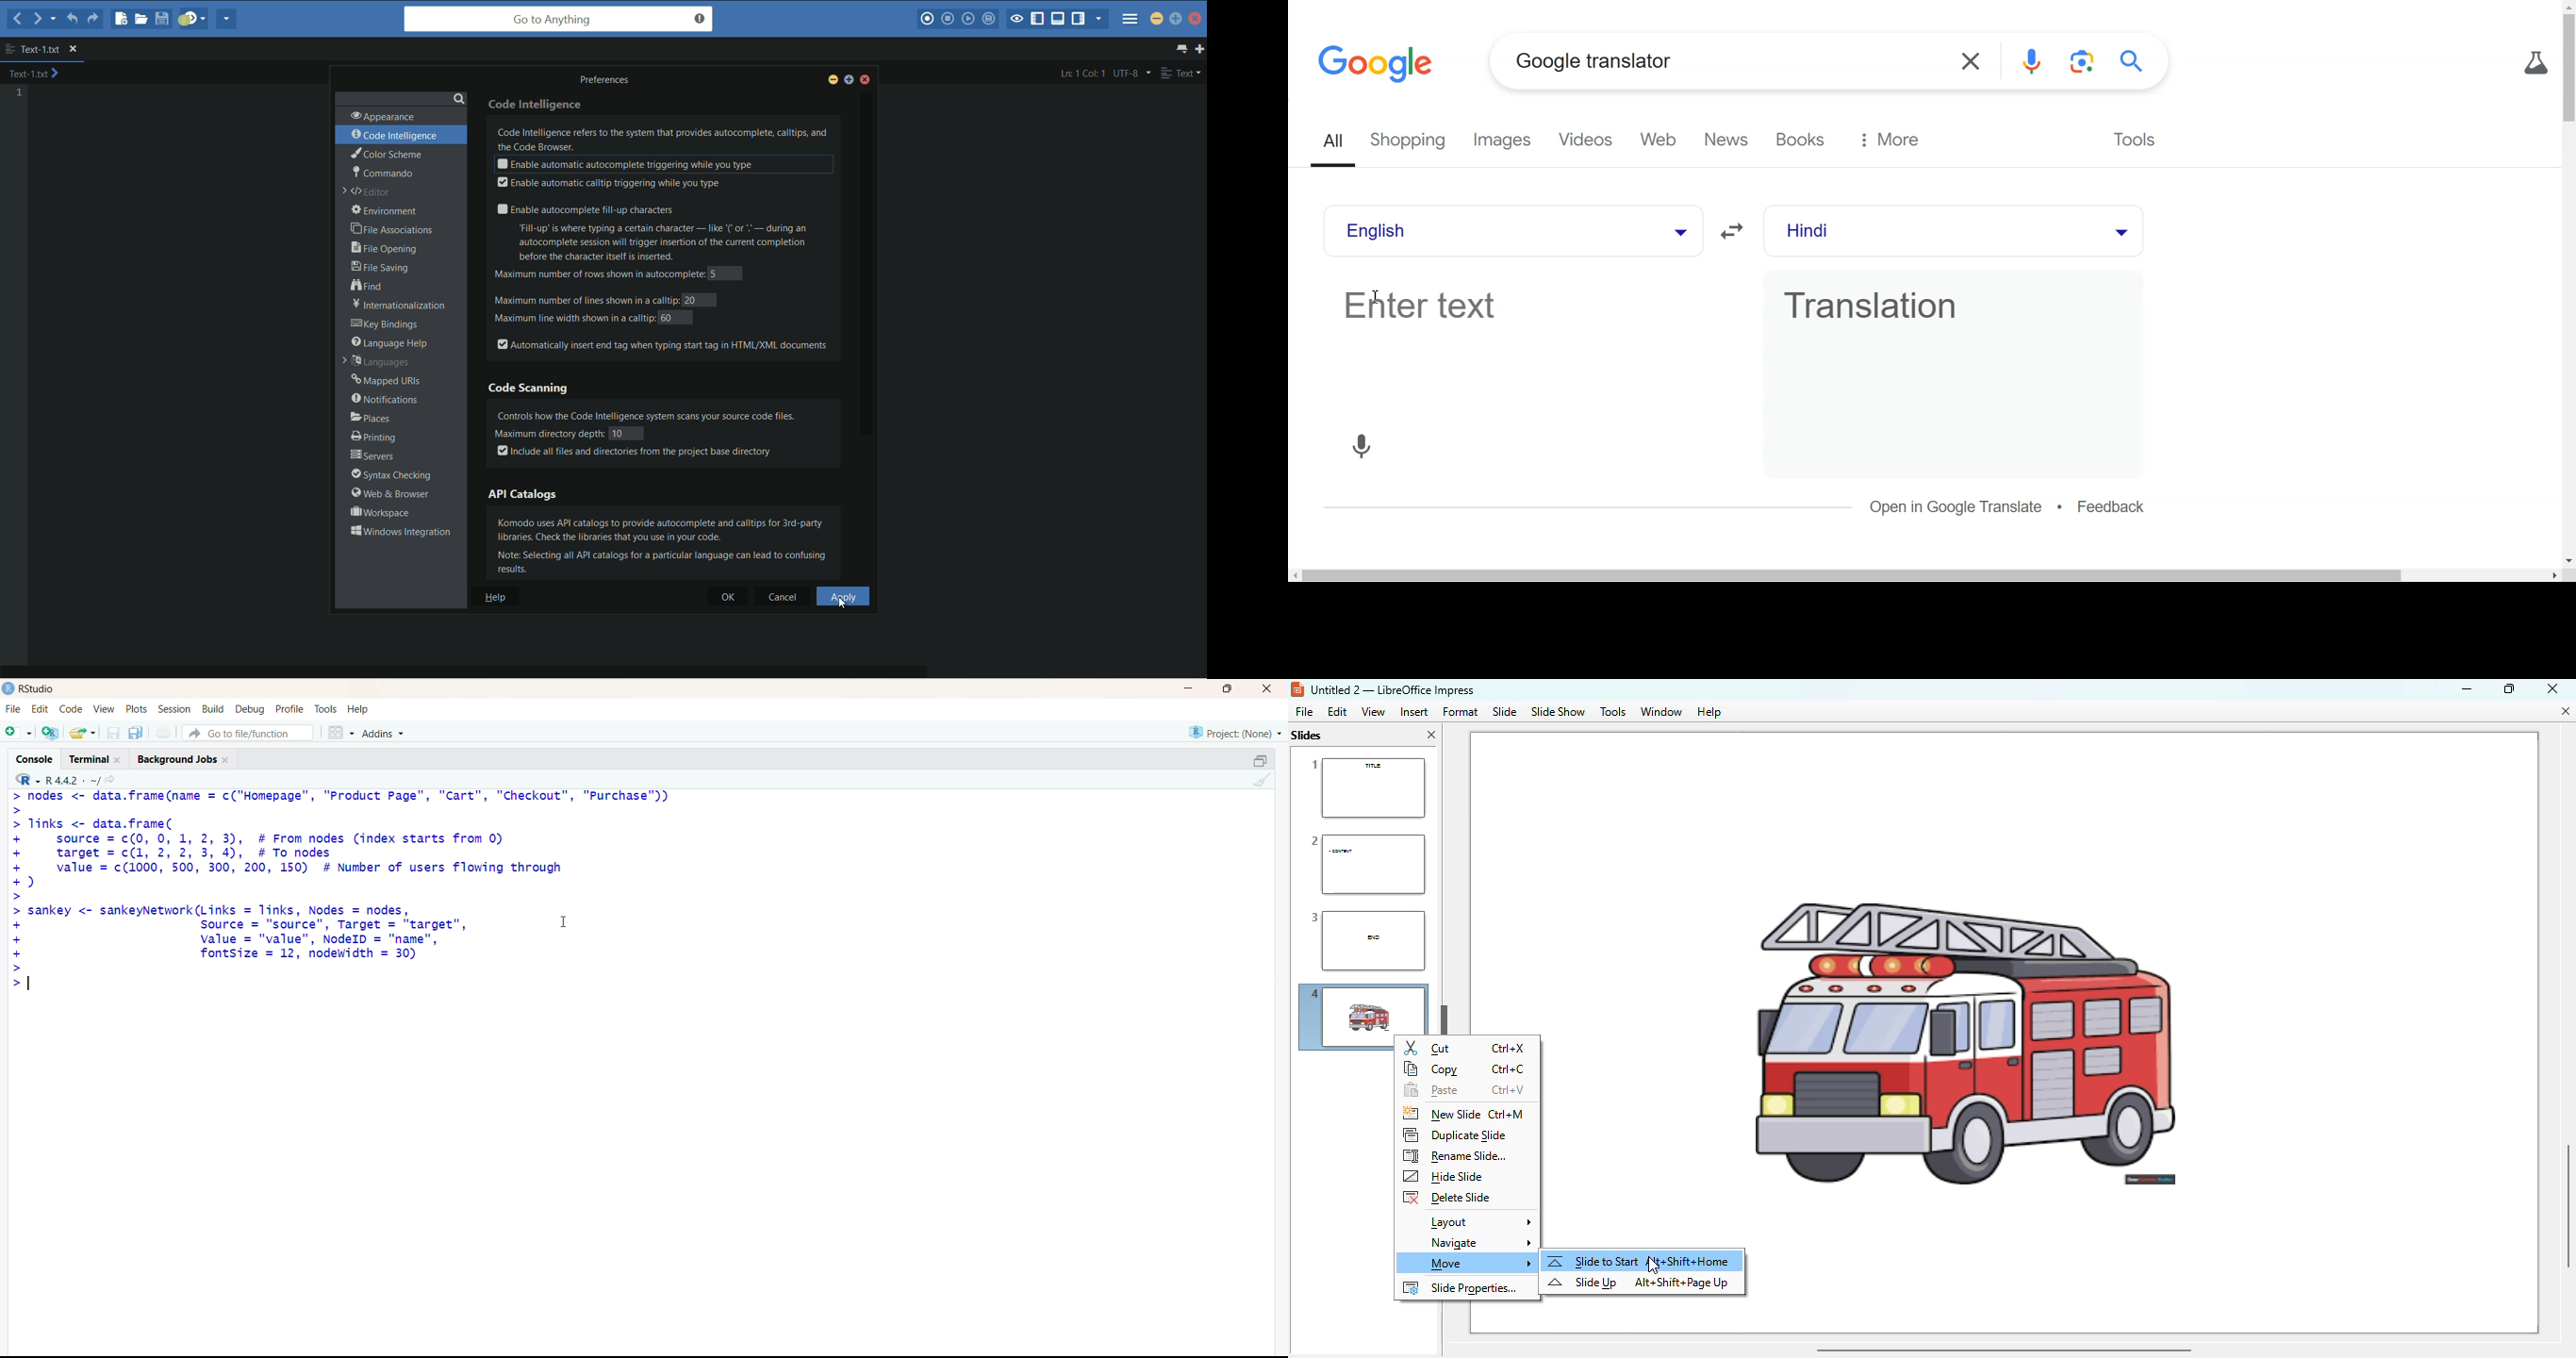  Describe the element at coordinates (326, 707) in the screenshot. I see `tools` at that location.